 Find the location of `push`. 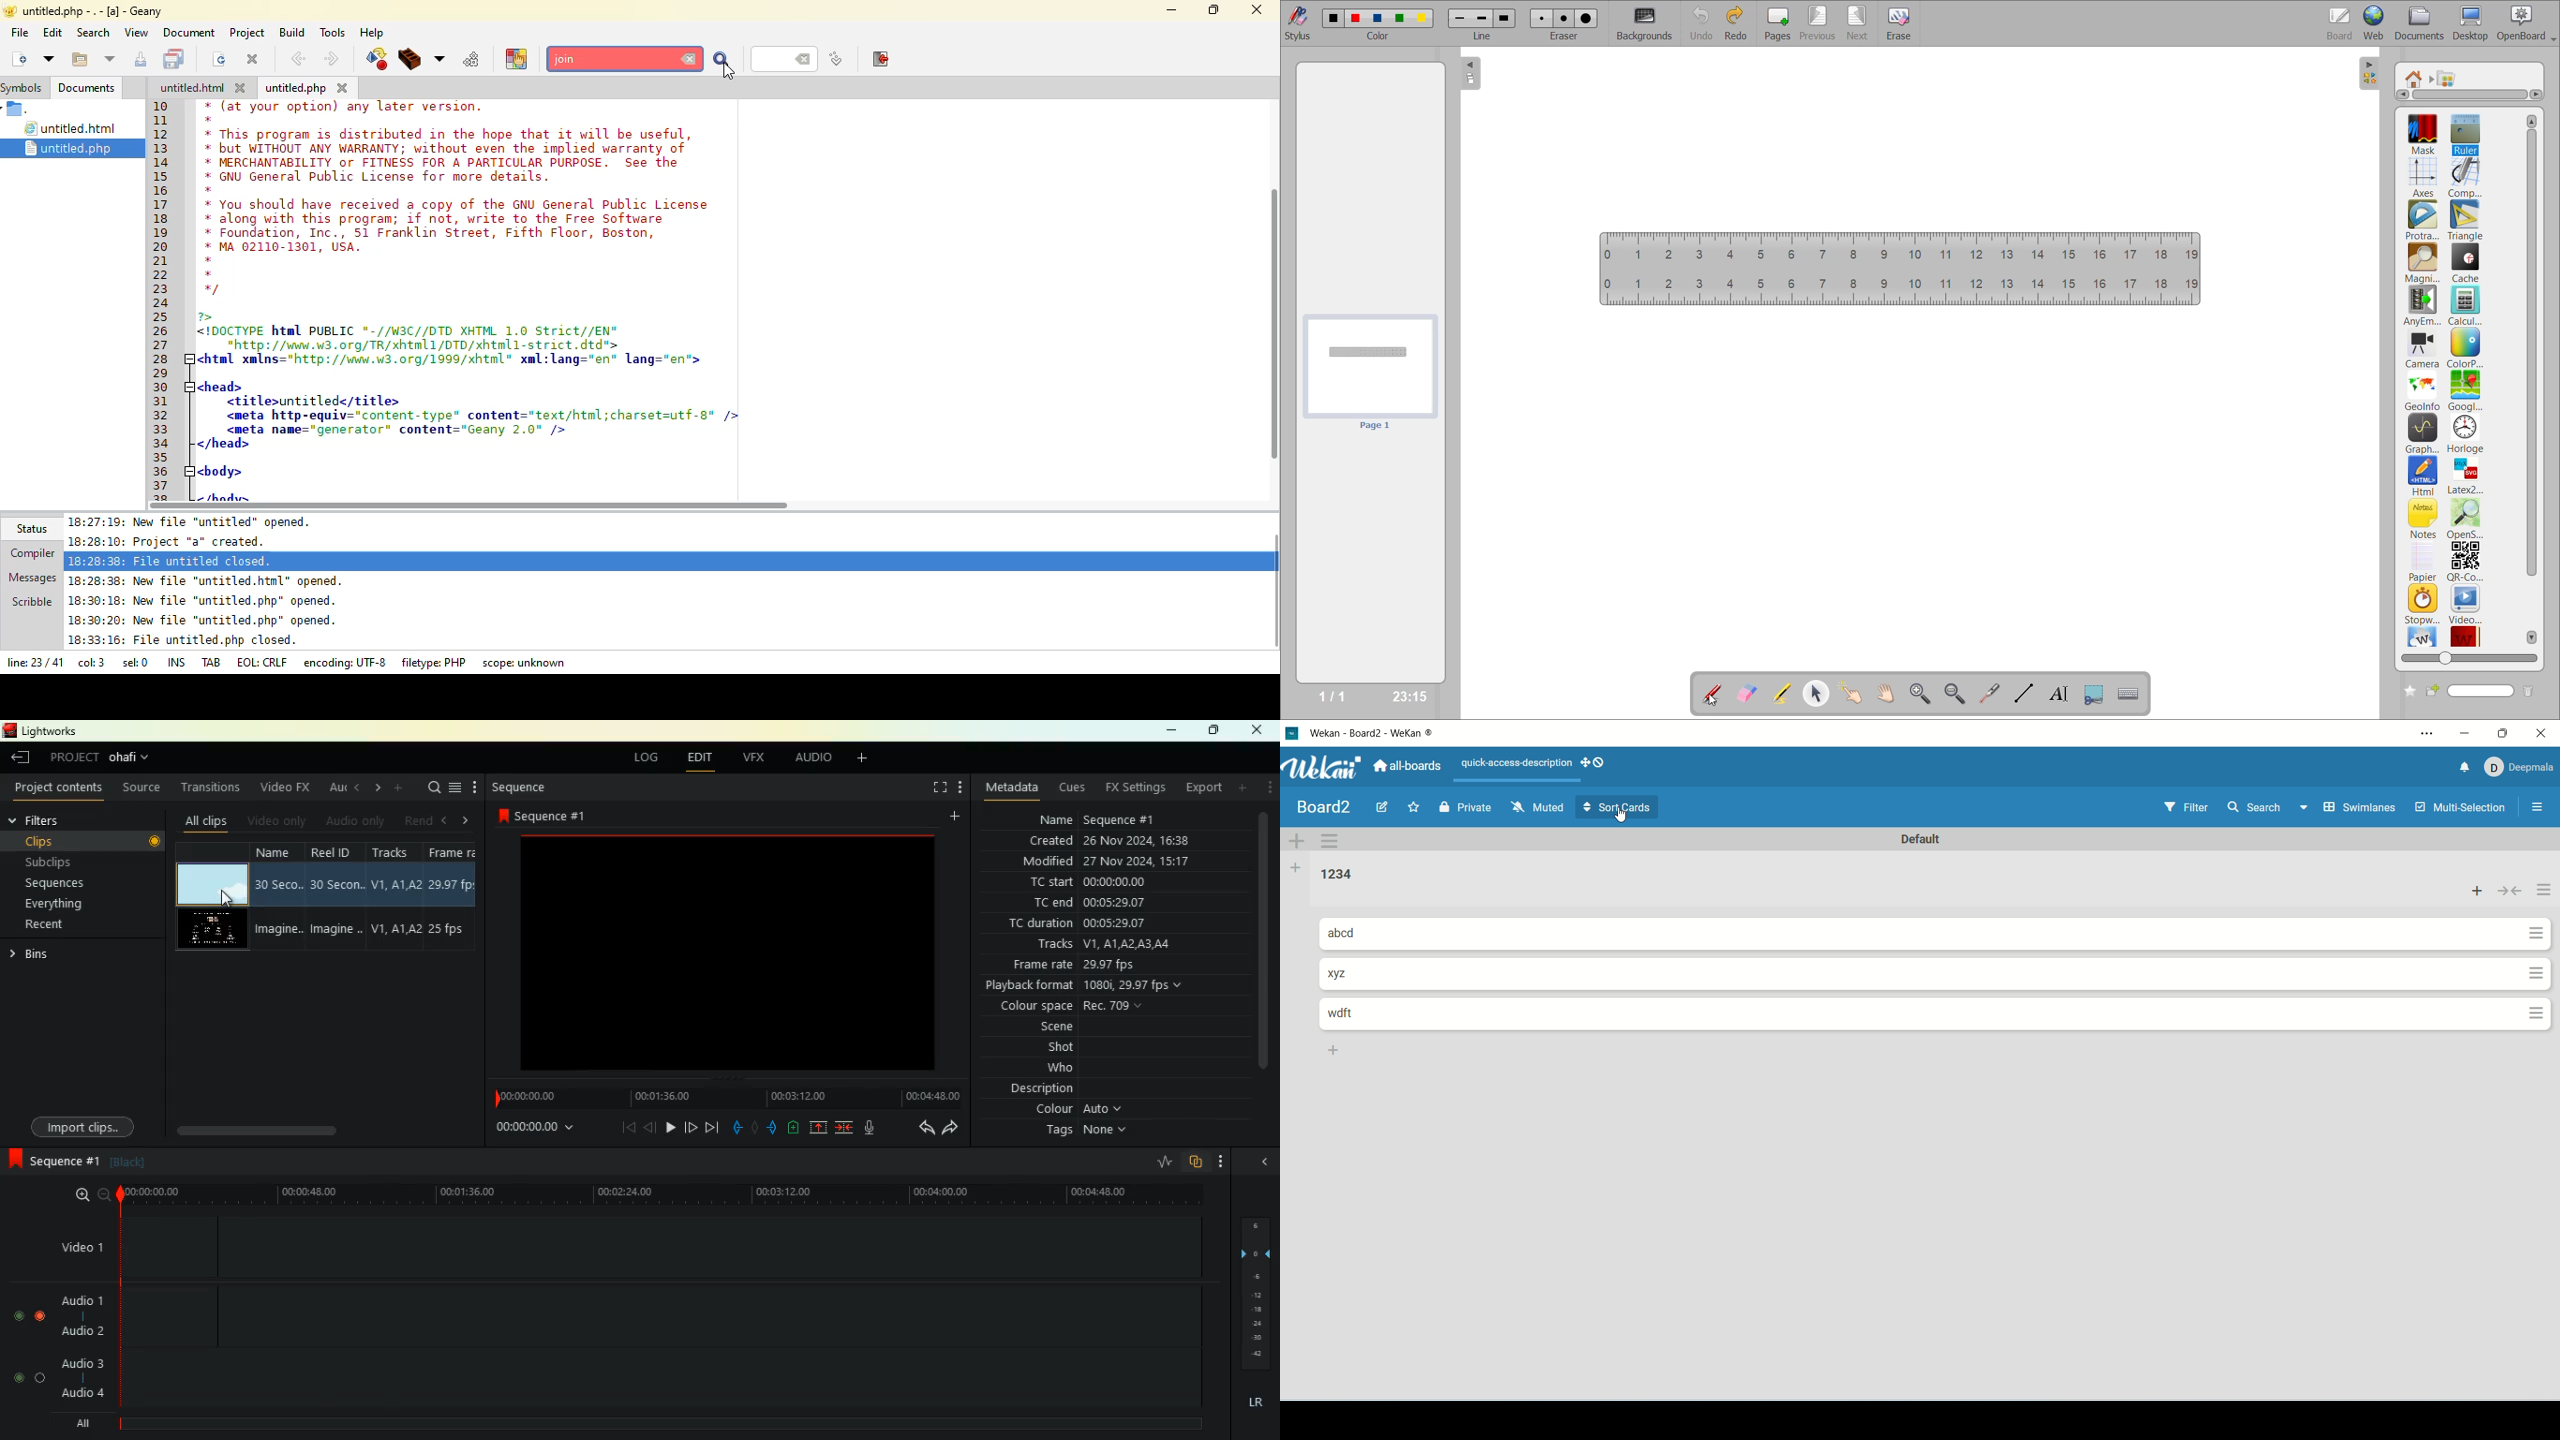

push is located at coordinates (774, 1128).